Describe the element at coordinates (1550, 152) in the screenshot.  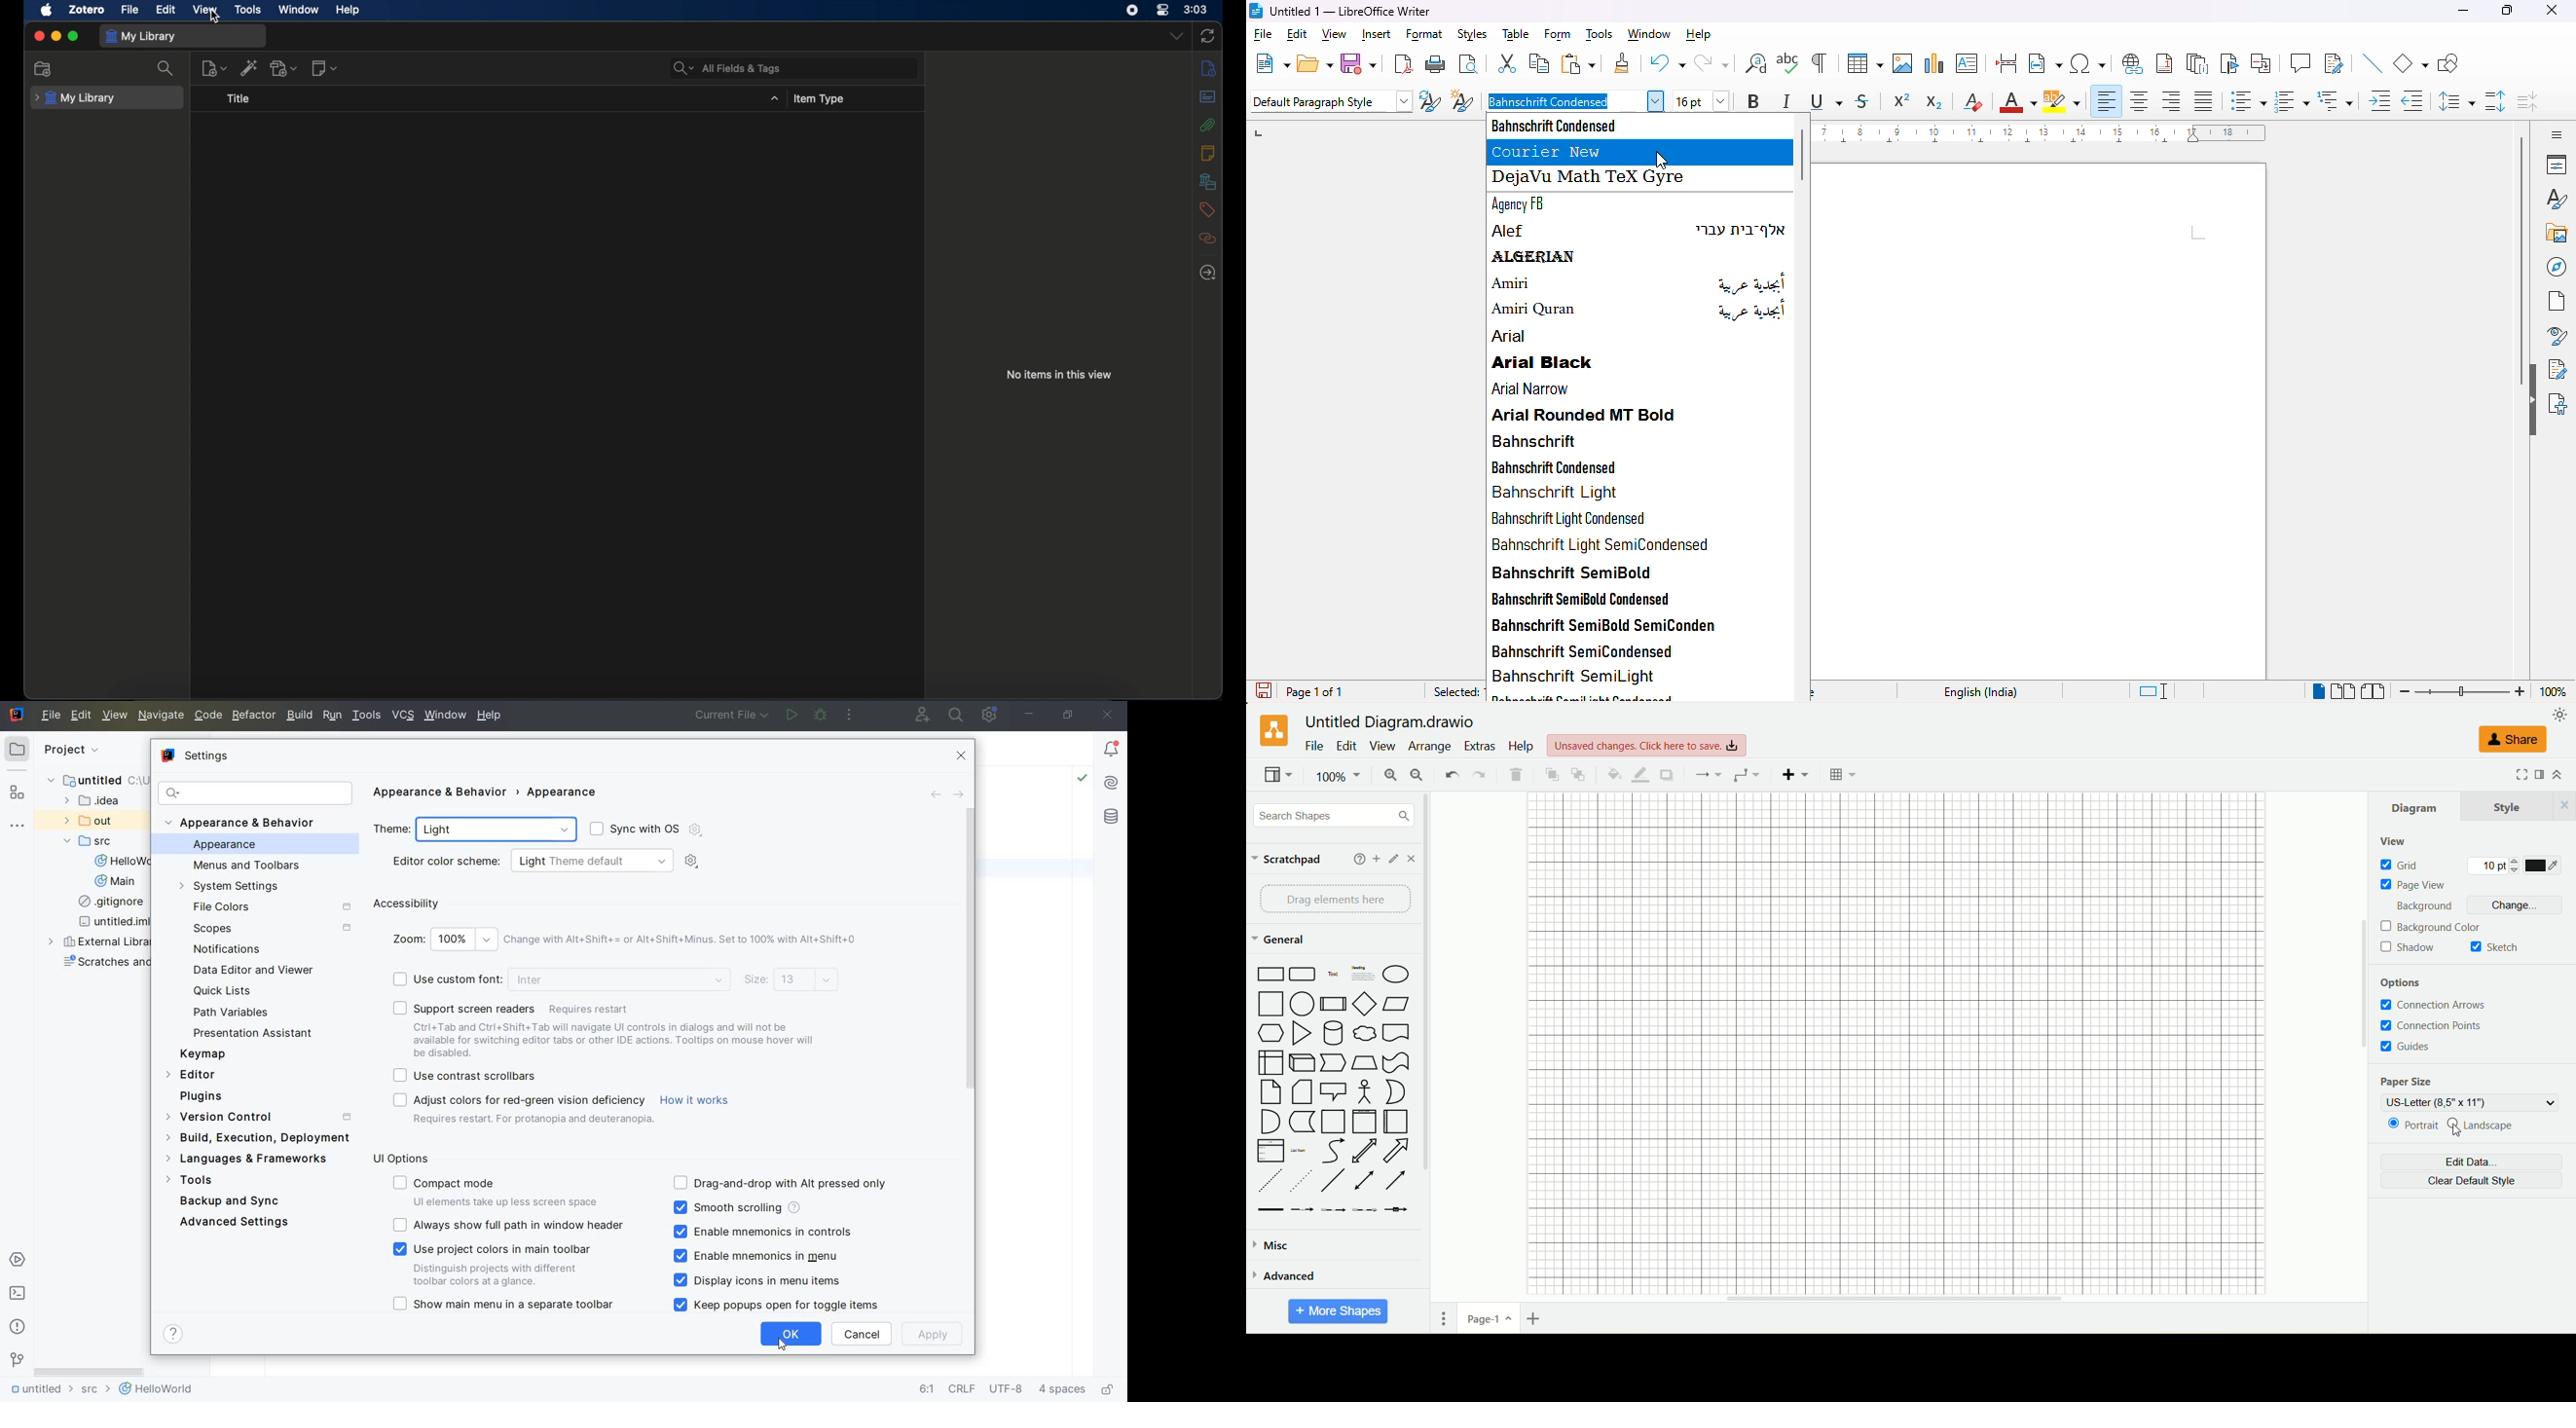
I see `courier new` at that location.